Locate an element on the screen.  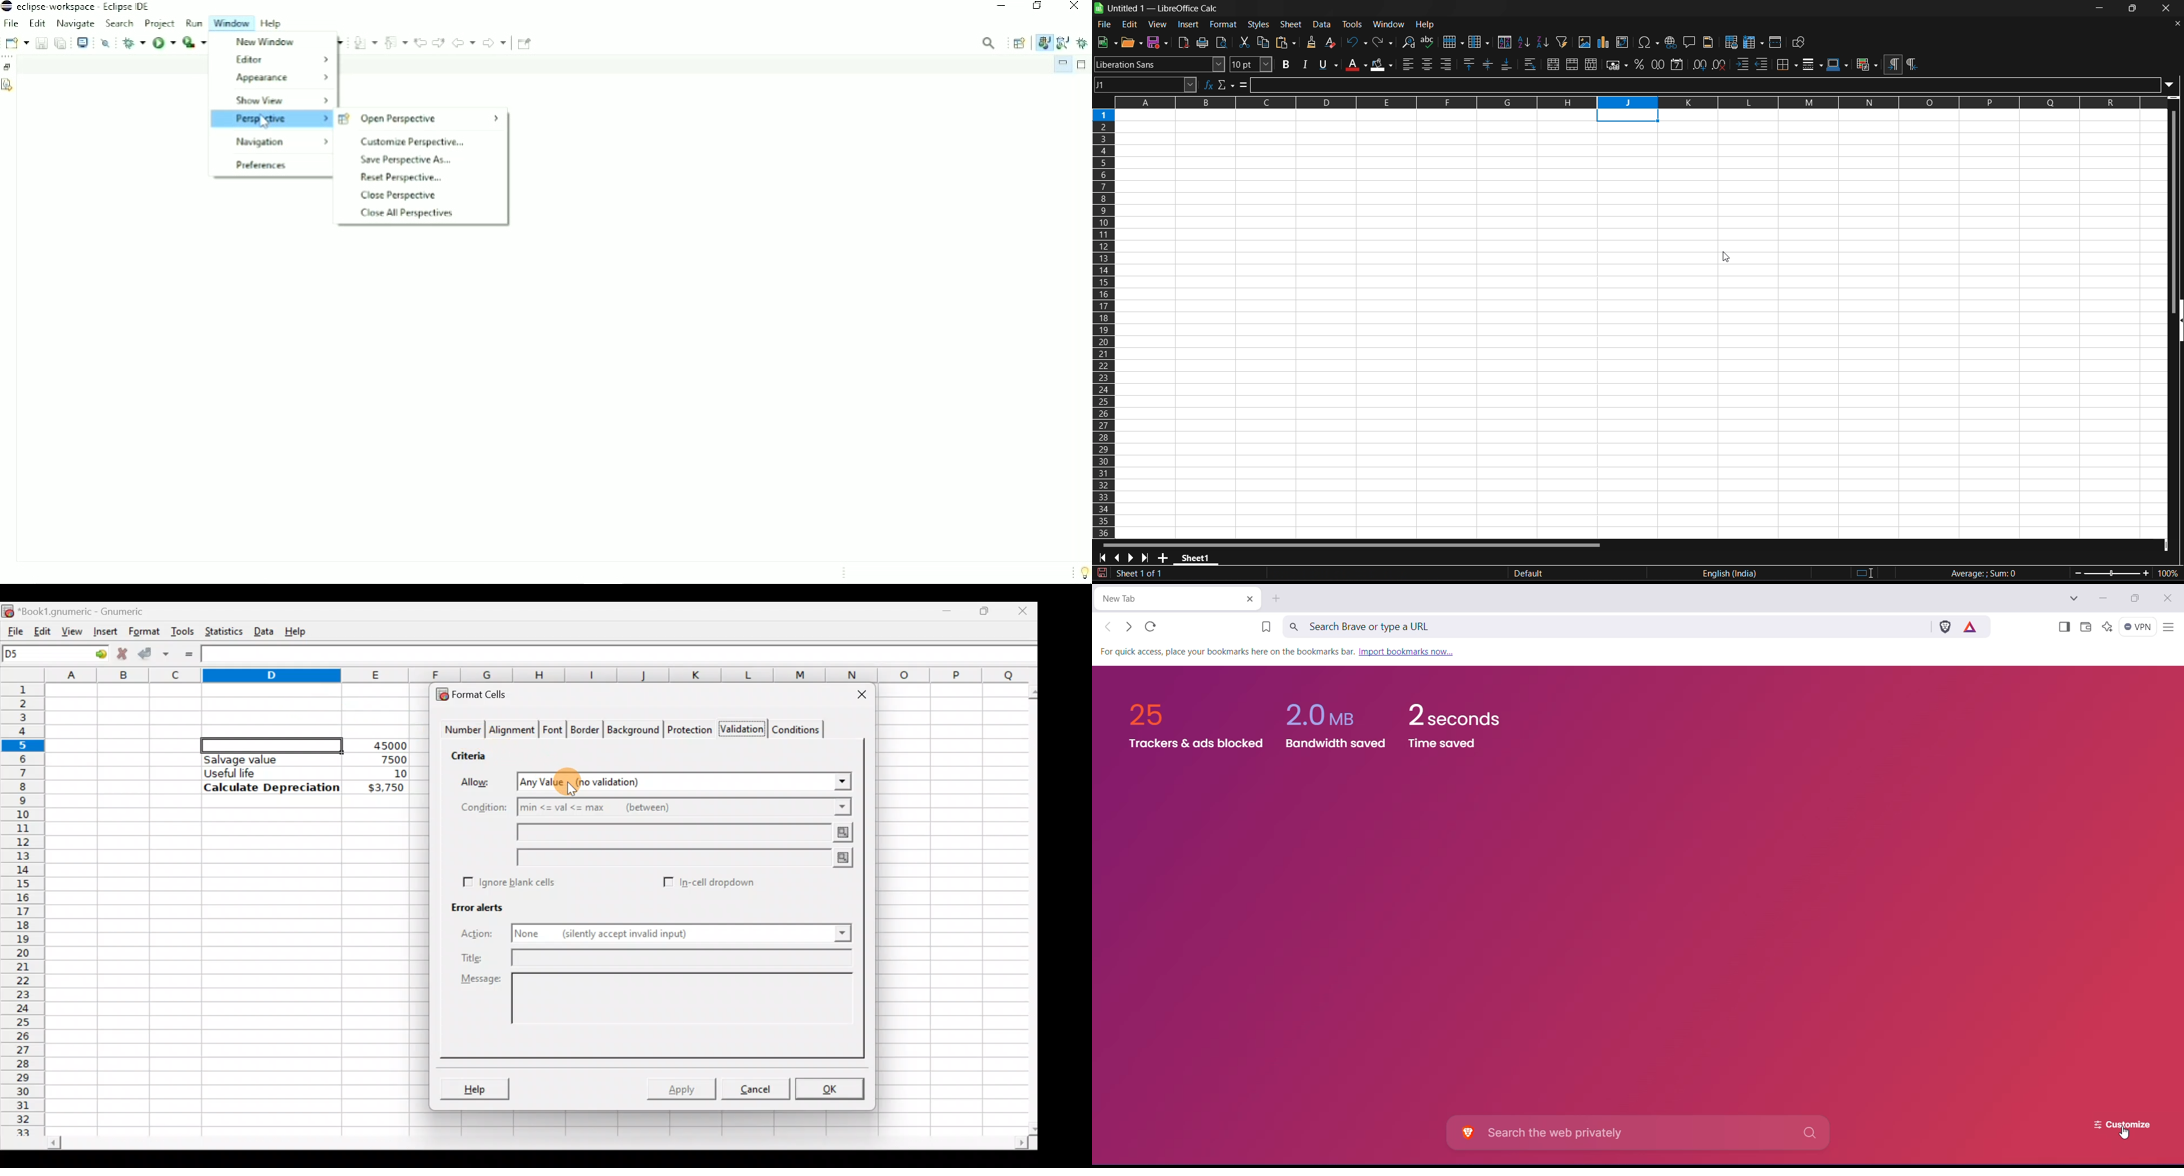
Earn tokens for private Ads you see in Brave is located at coordinates (1972, 626).